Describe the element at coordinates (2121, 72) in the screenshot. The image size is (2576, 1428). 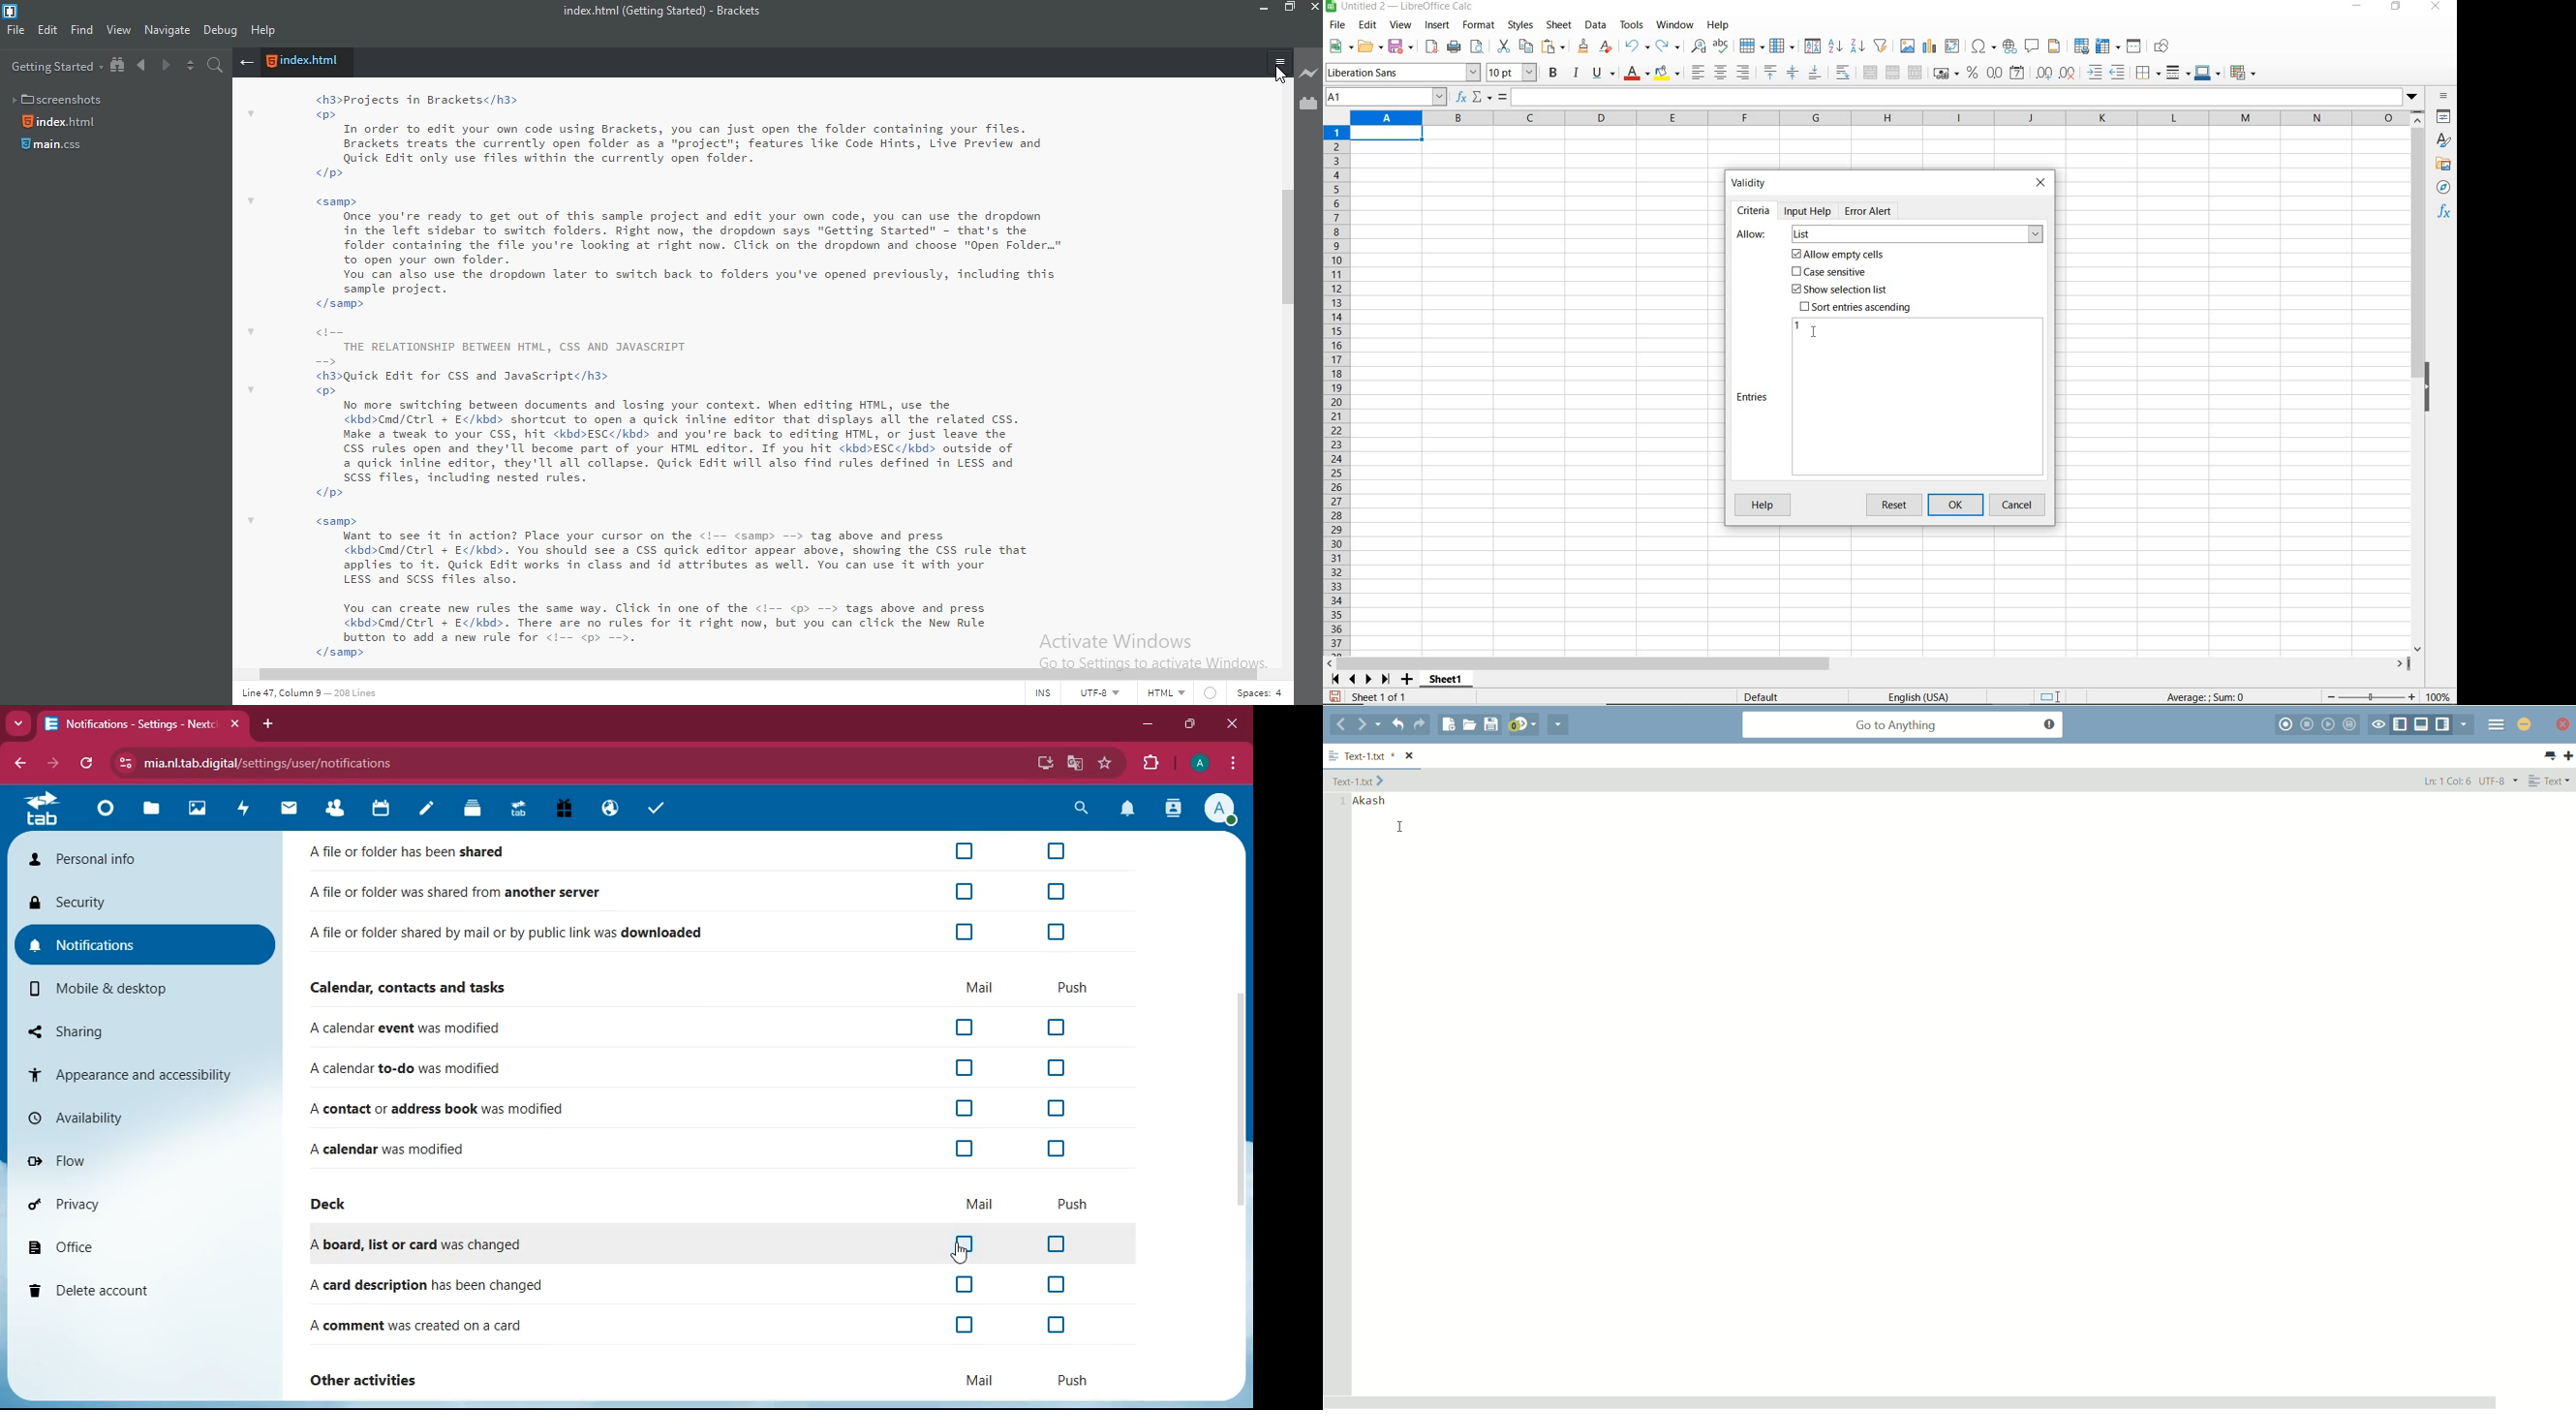
I see `decrease indent` at that location.